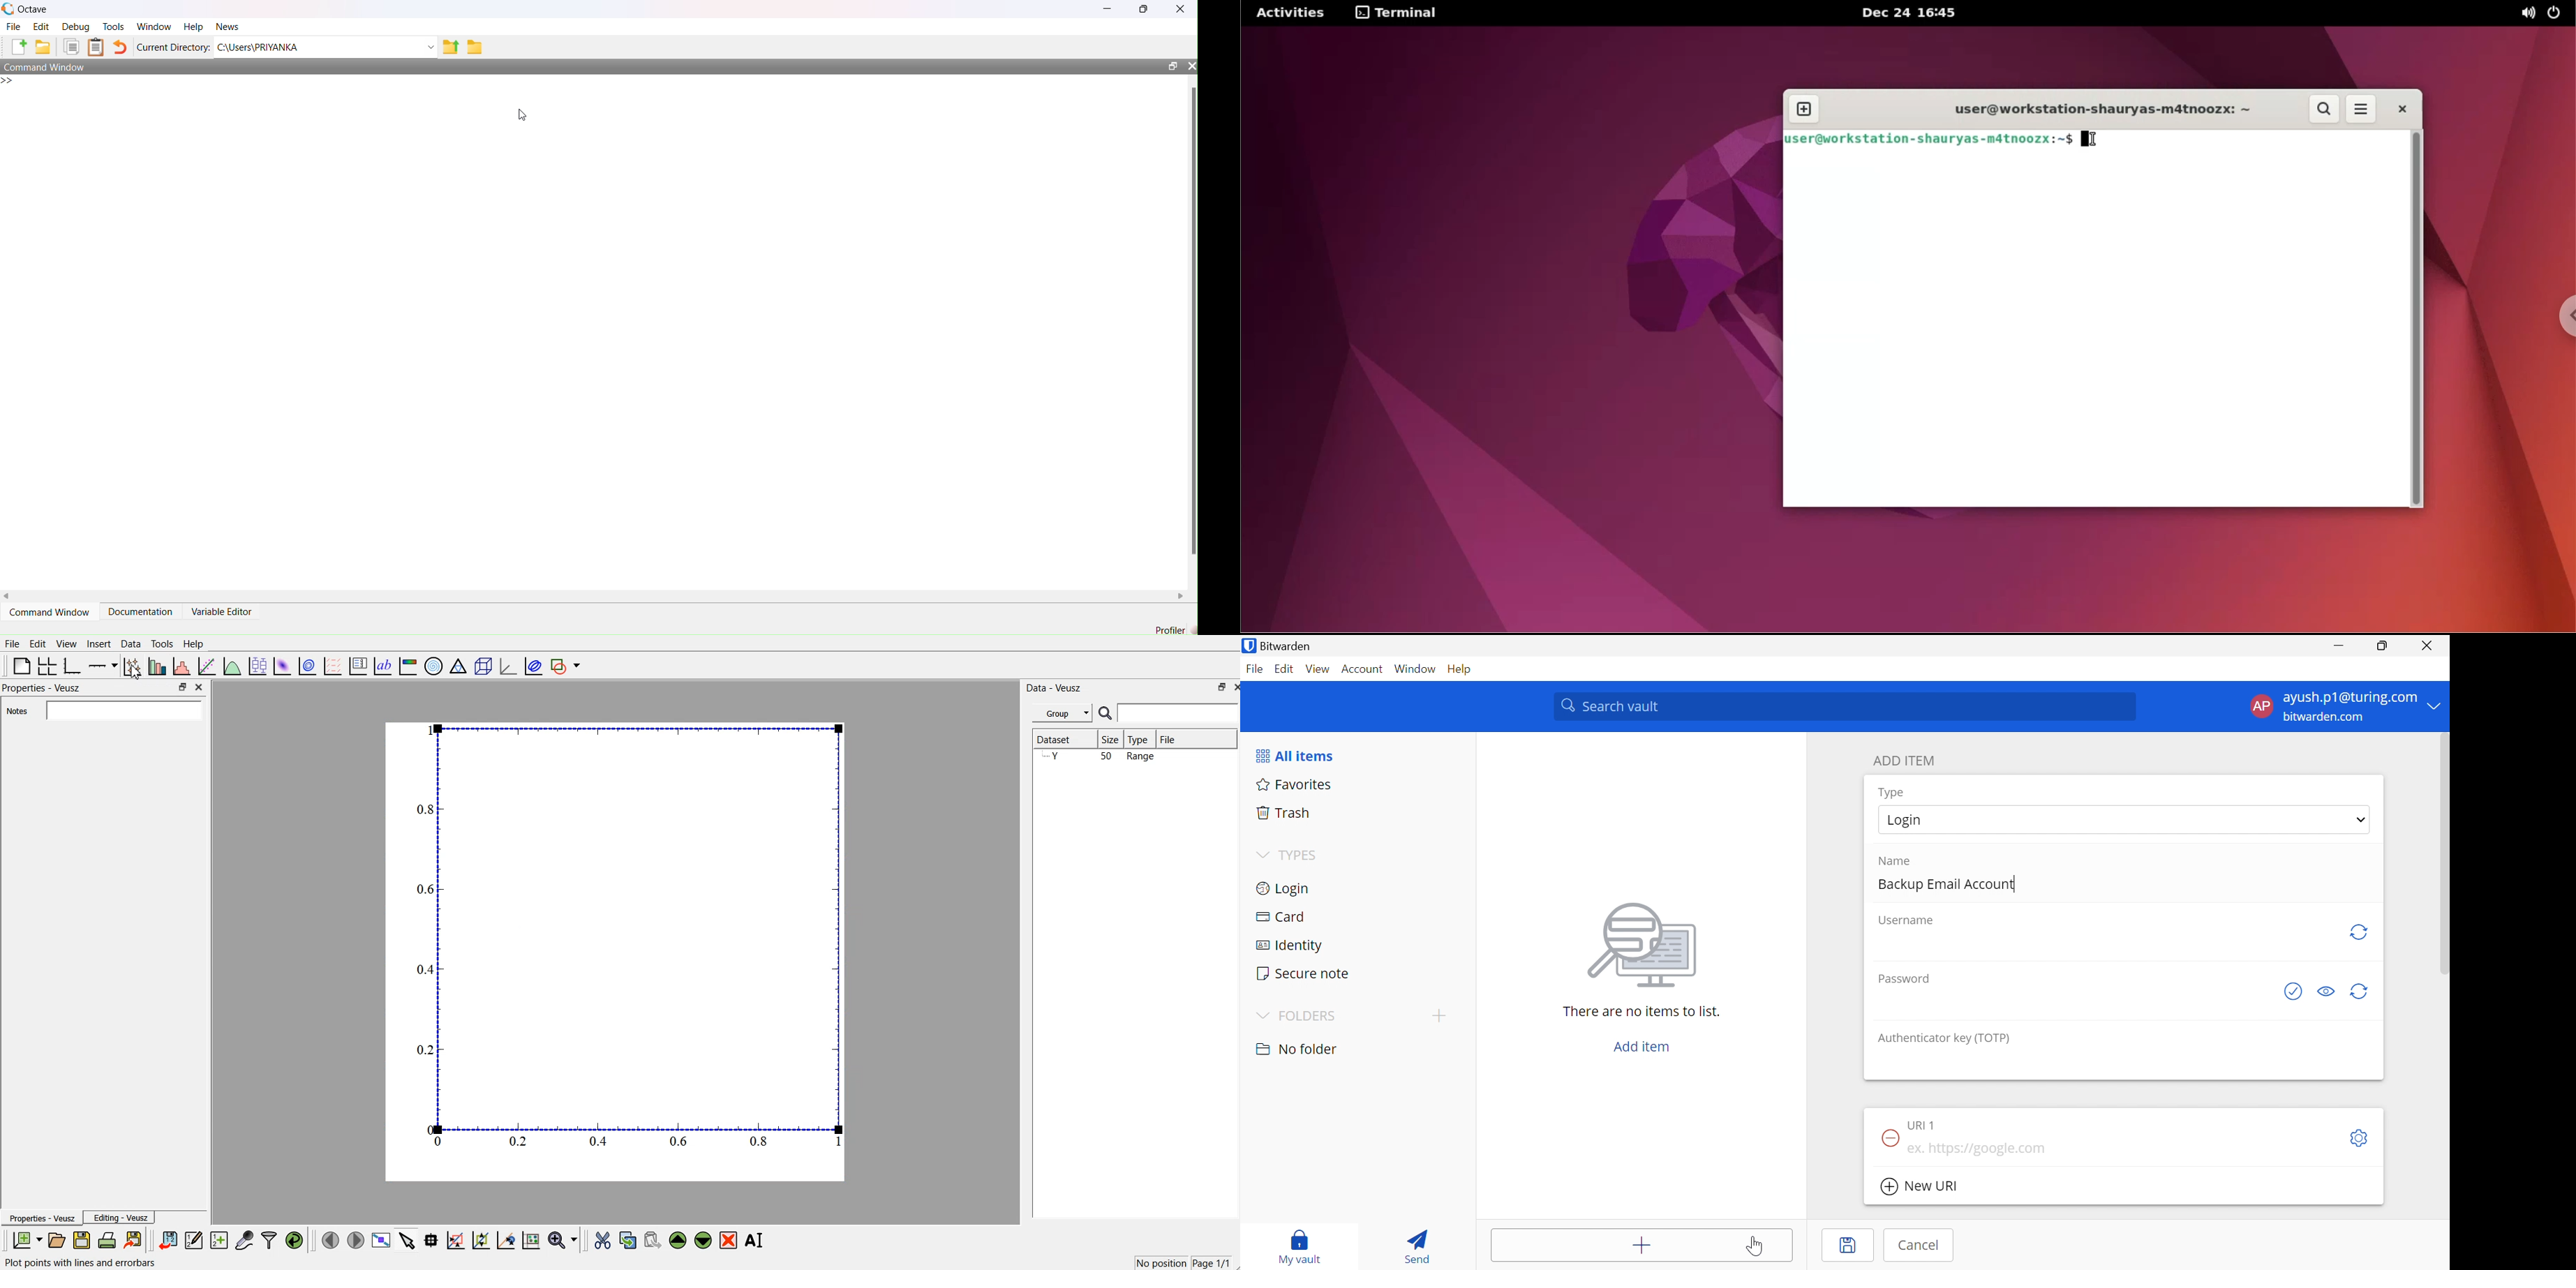  Describe the element at coordinates (104, 665) in the screenshot. I see `Add an axis` at that location.